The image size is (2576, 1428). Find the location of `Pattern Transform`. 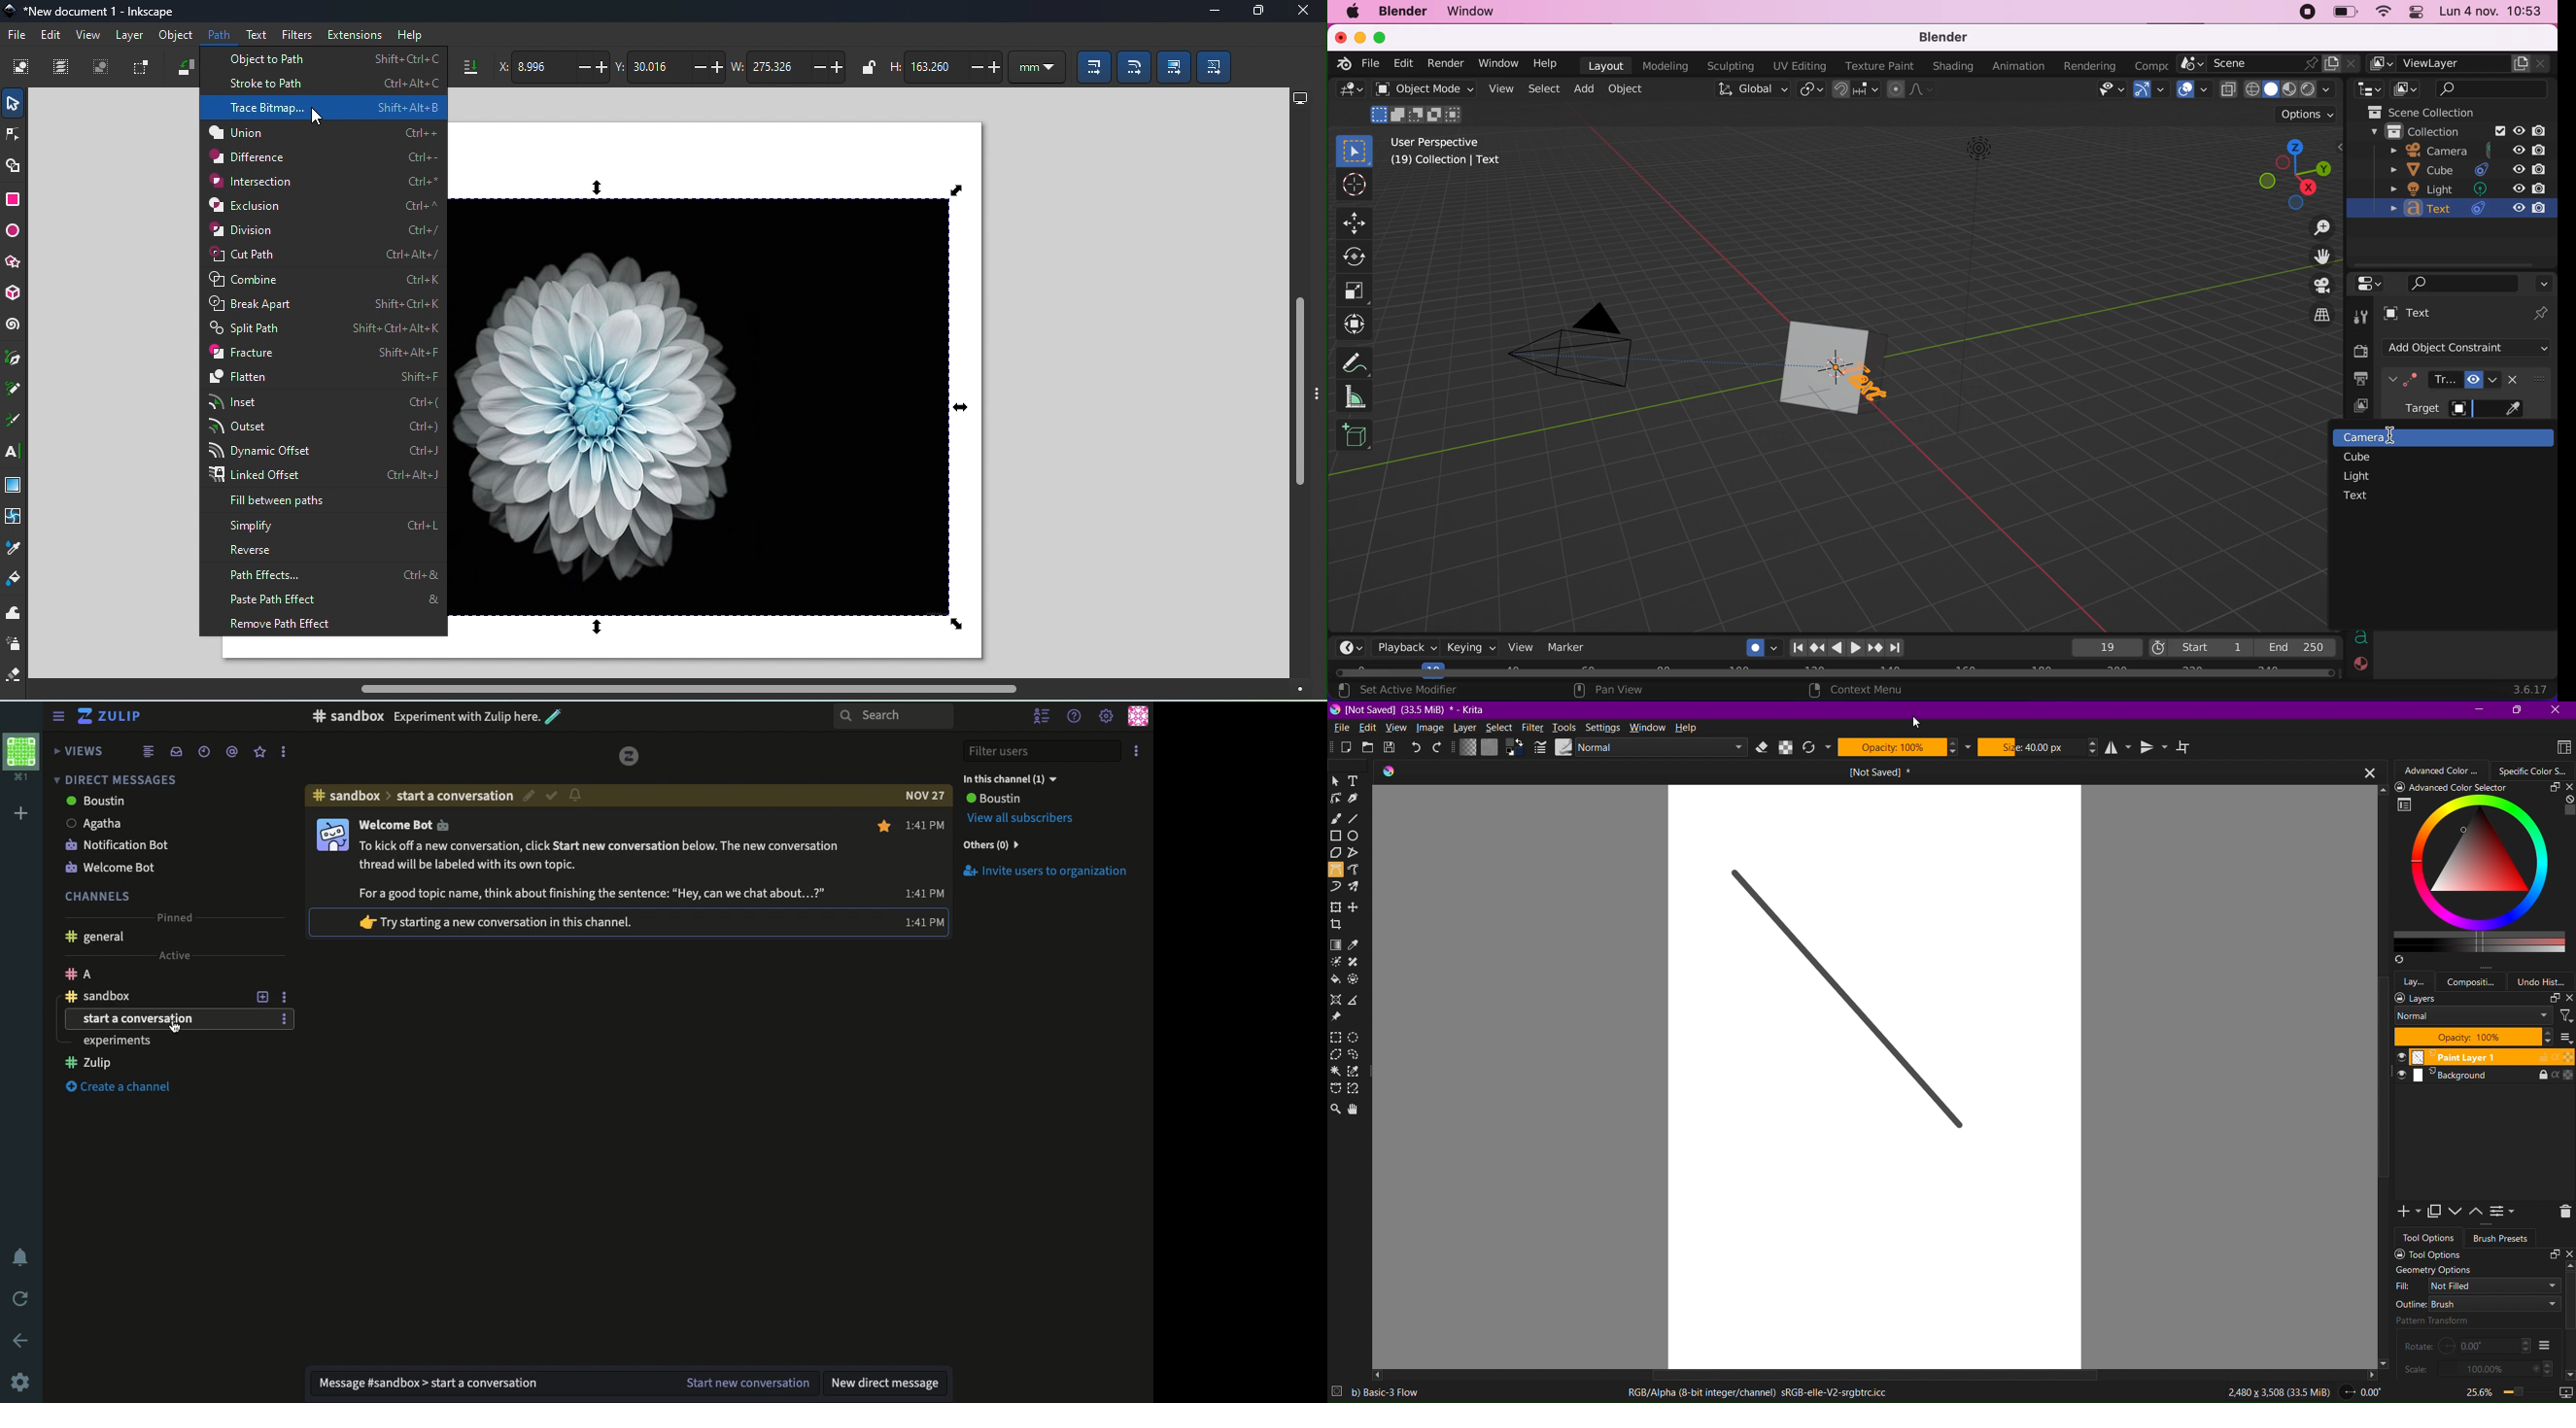

Pattern Transform is located at coordinates (2460, 1320).